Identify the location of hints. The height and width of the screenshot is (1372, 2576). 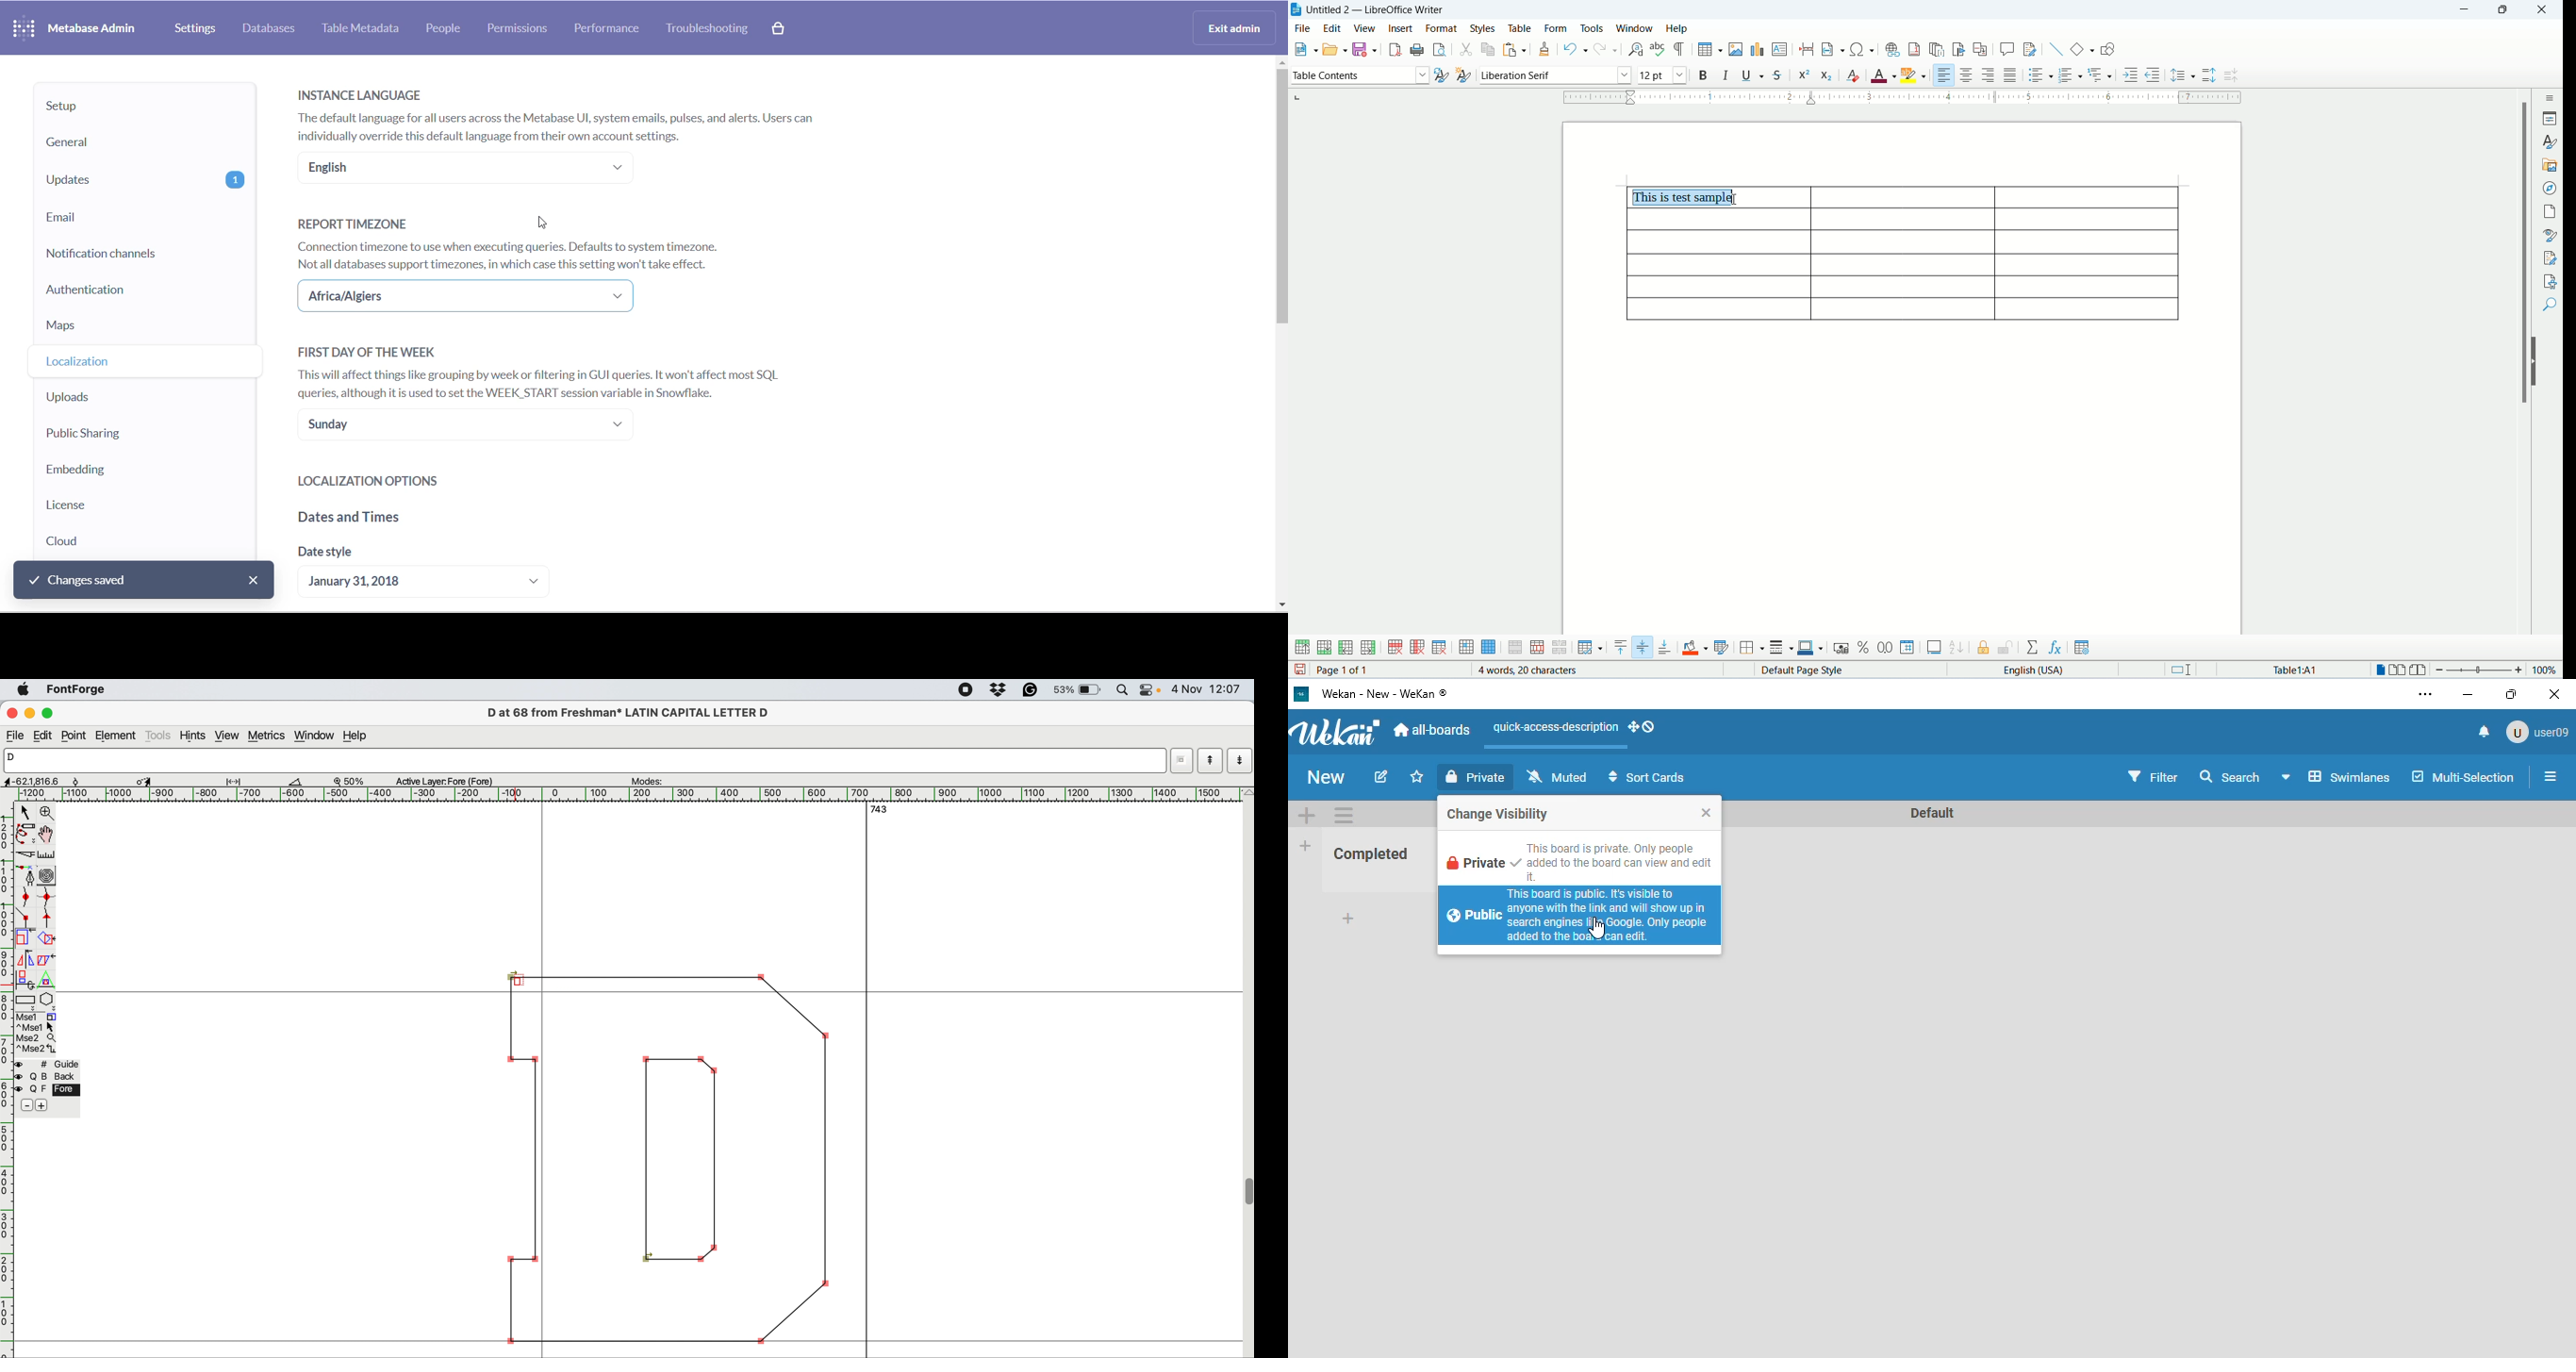
(195, 737).